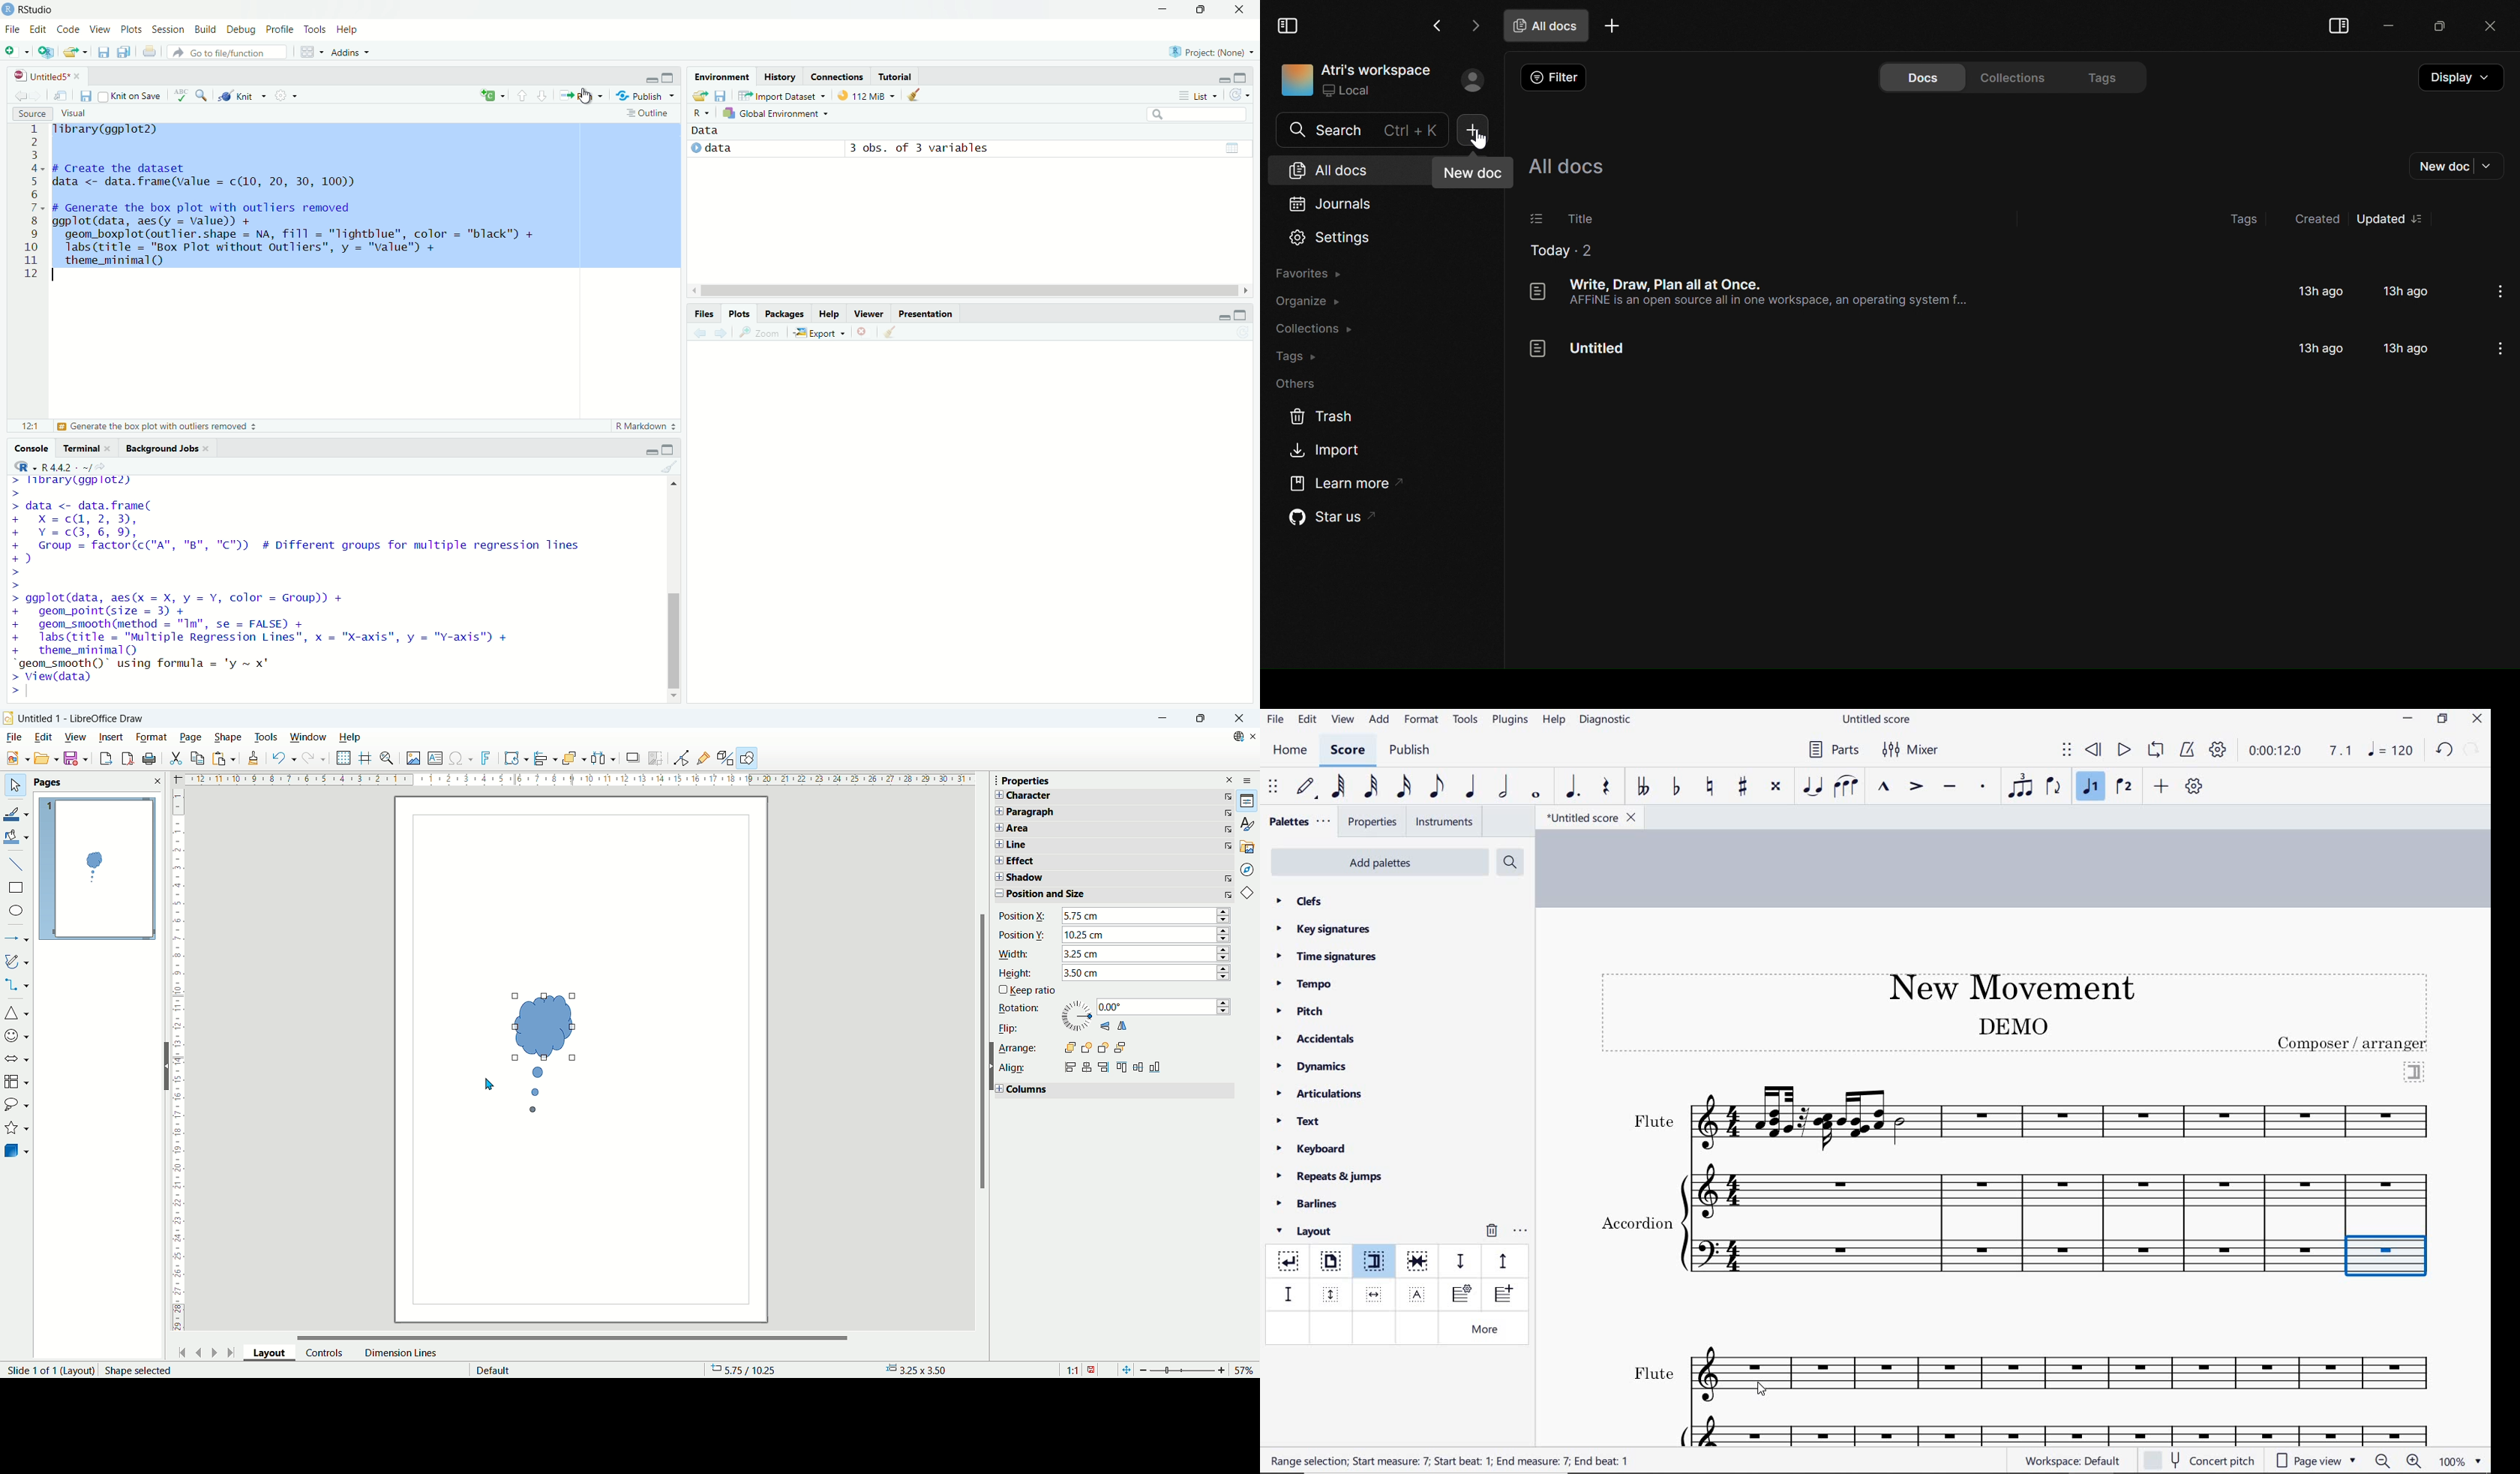 The image size is (2520, 1484). What do you see at coordinates (45, 77) in the screenshot?
I see `@ | Untitled5*` at bounding box center [45, 77].